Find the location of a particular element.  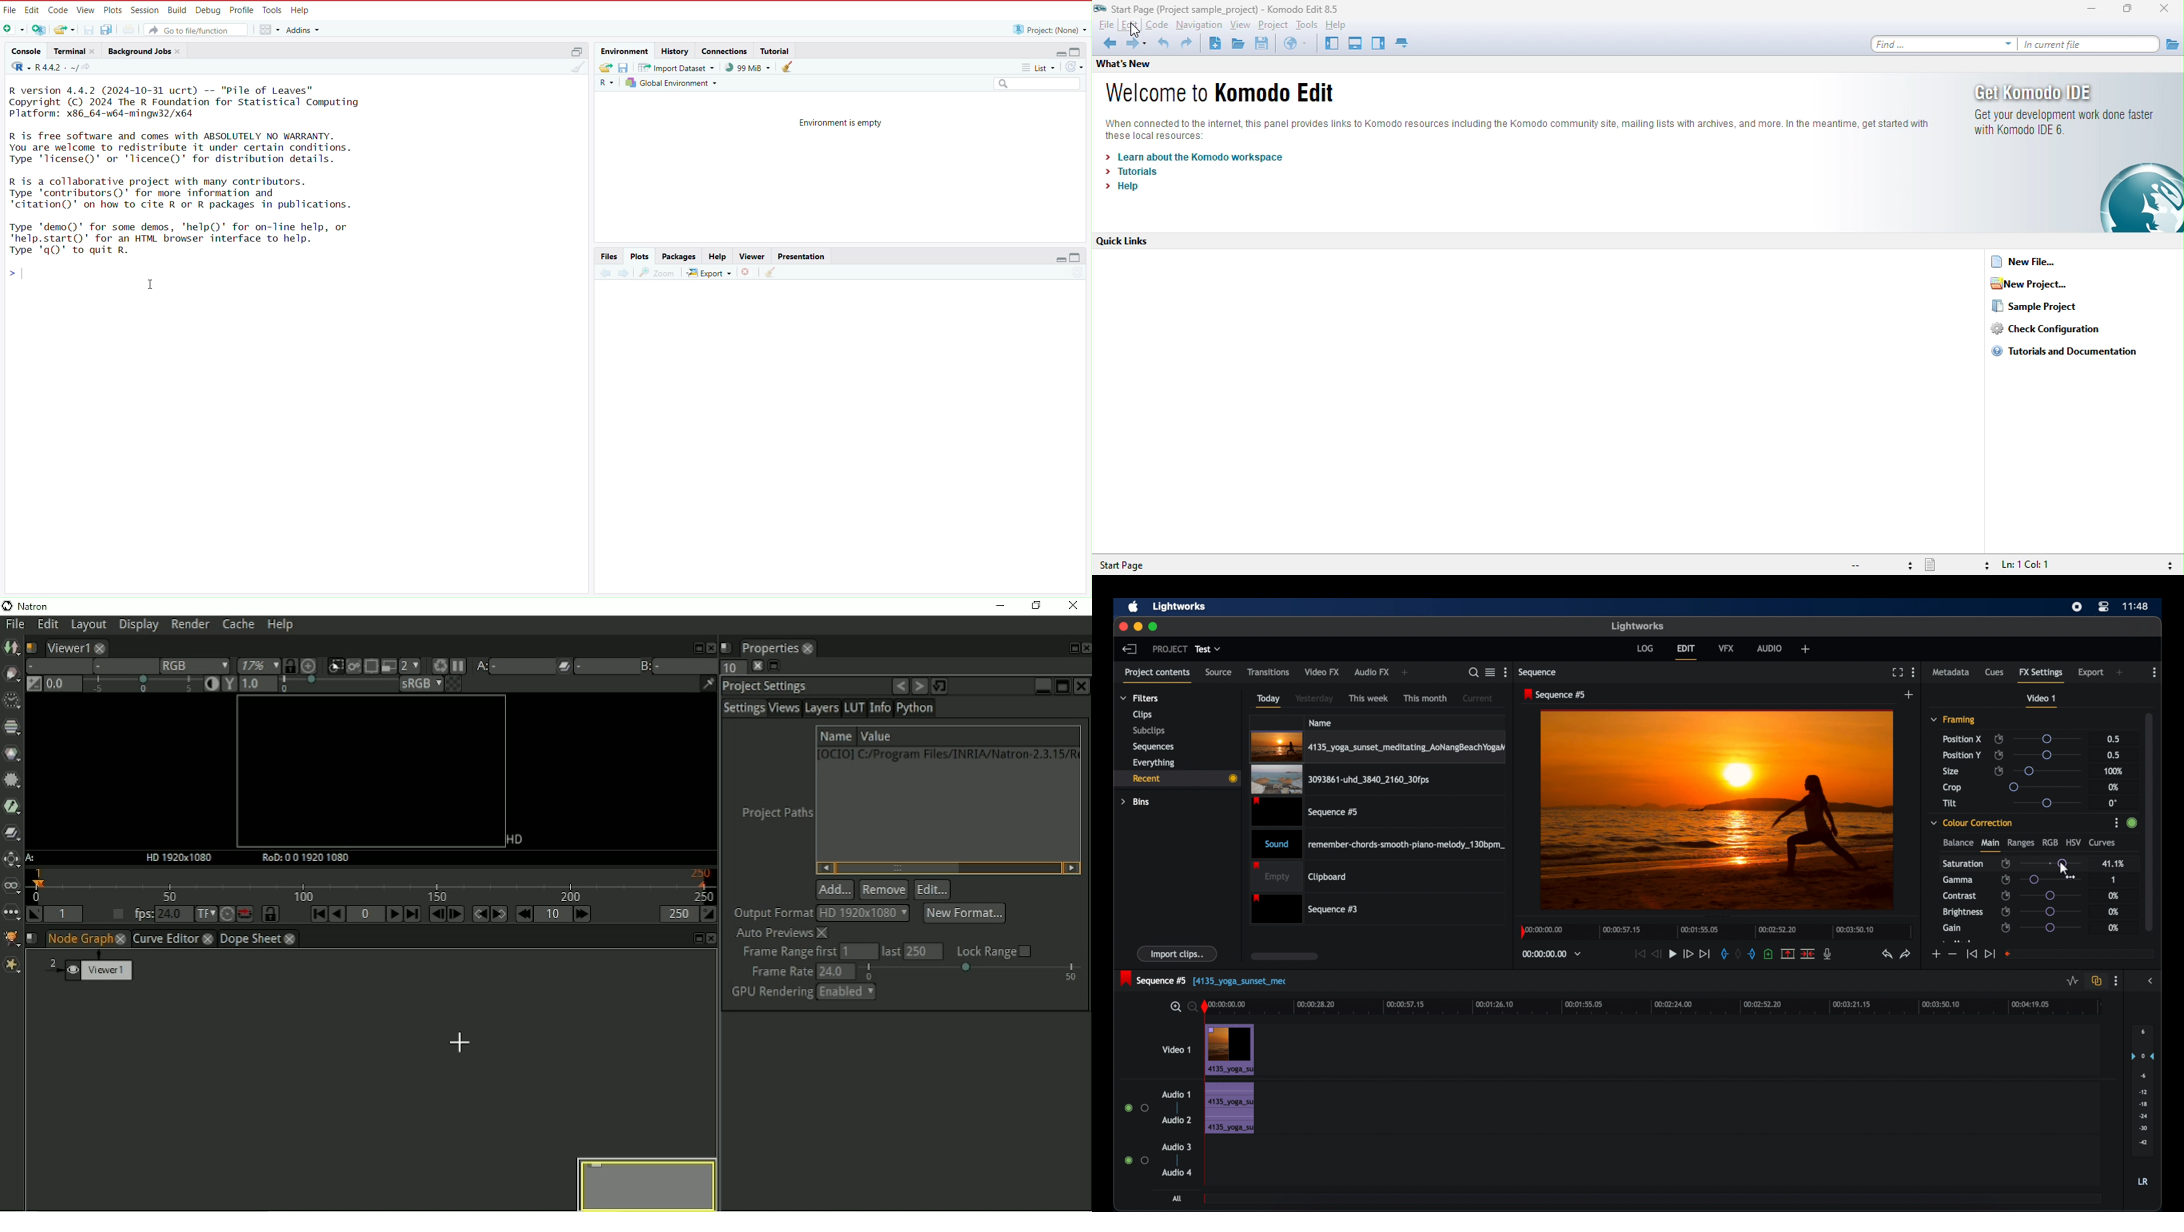

save workspace as is located at coordinates (623, 69).